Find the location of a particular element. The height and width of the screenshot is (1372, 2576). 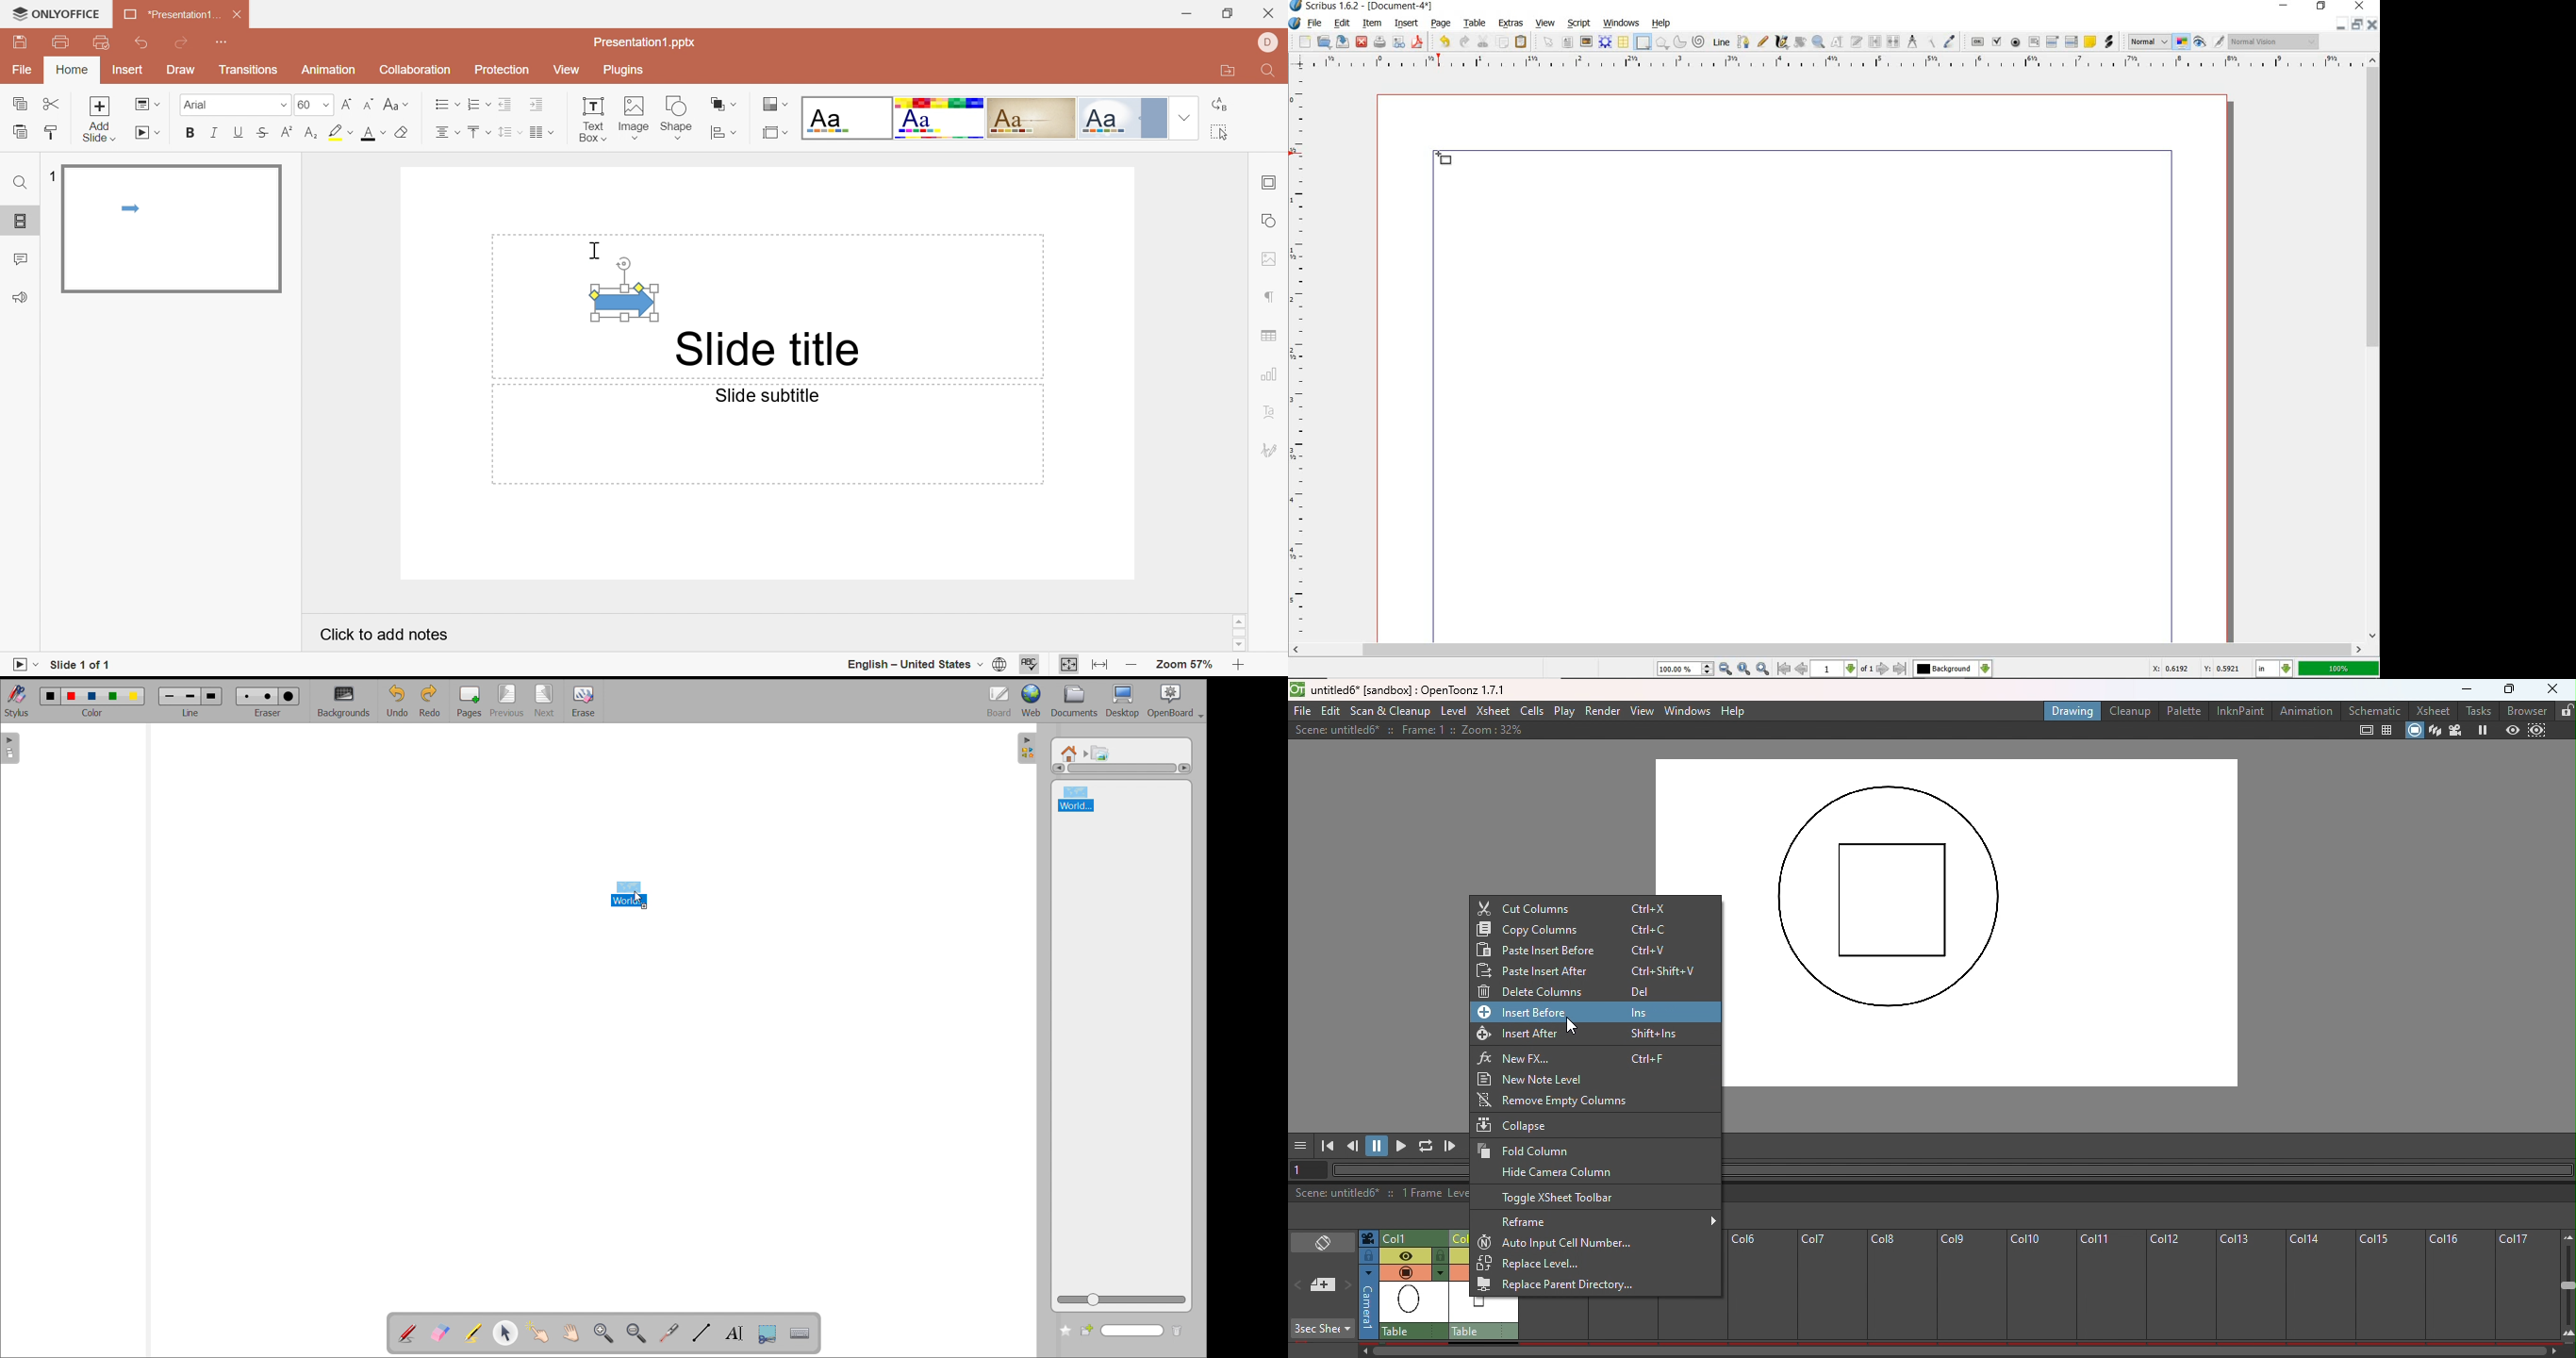

edit is located at coordinates (1343, 23).